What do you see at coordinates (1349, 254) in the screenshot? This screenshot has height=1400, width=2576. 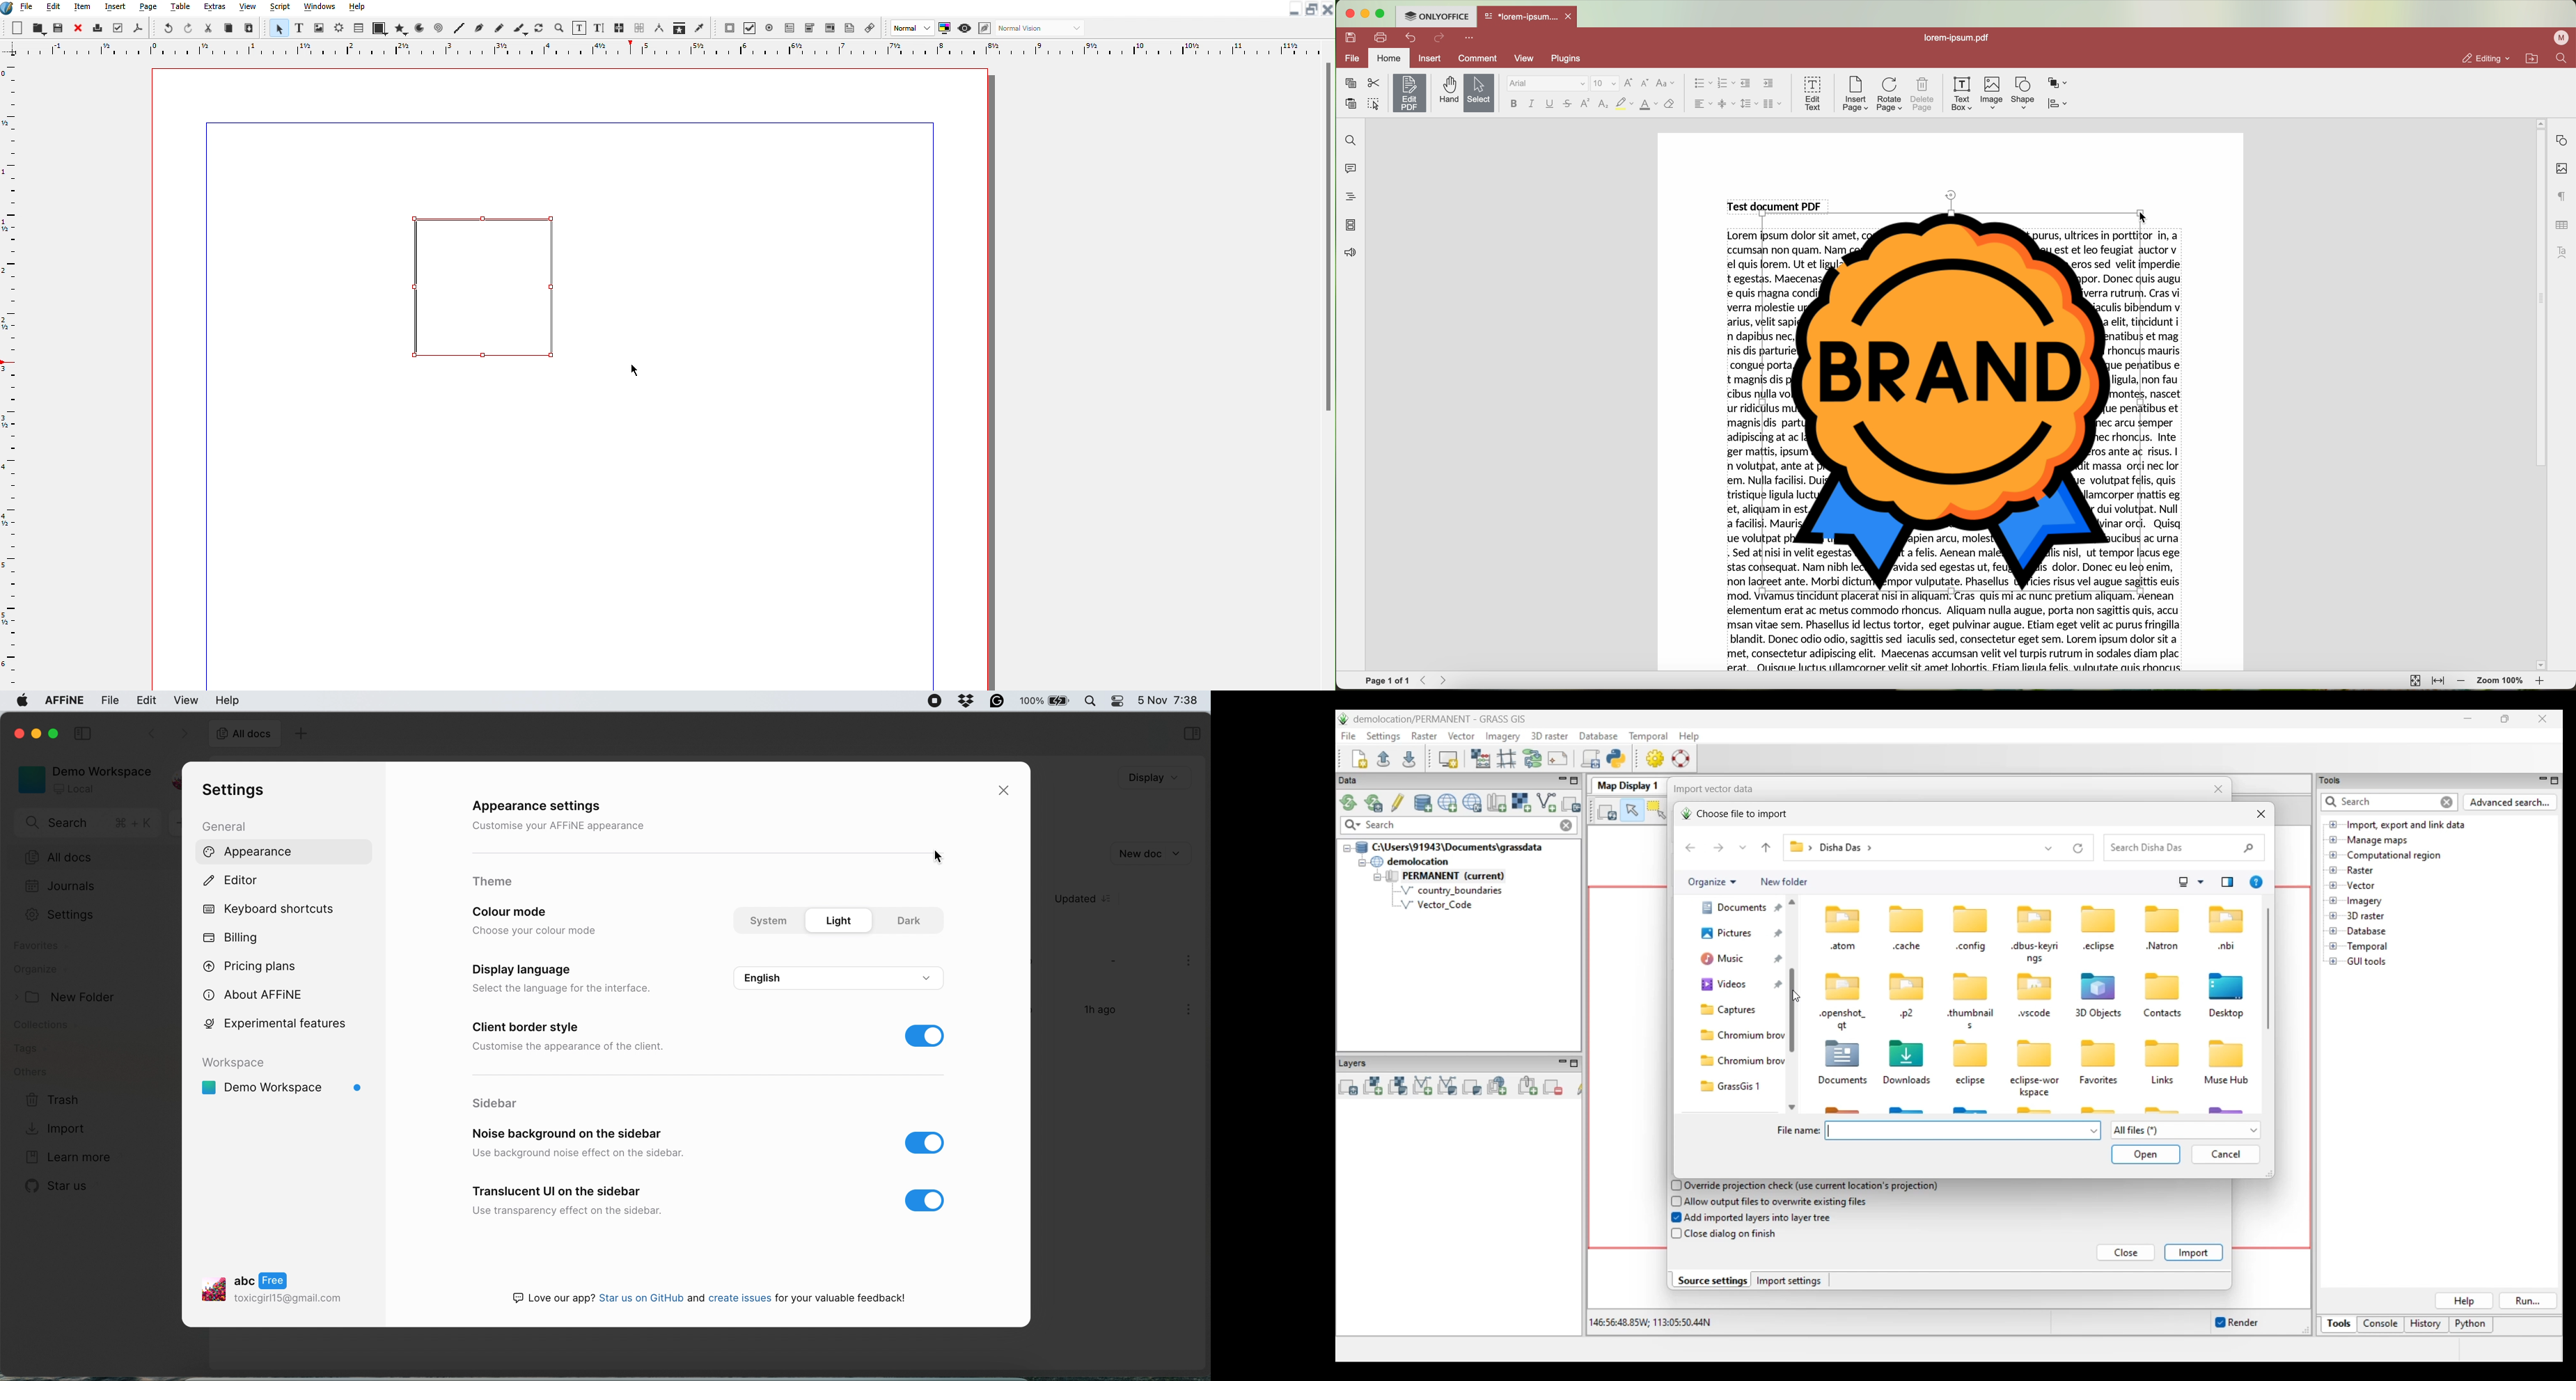 I see `feedback & support` at bounding box center [1349, 254].